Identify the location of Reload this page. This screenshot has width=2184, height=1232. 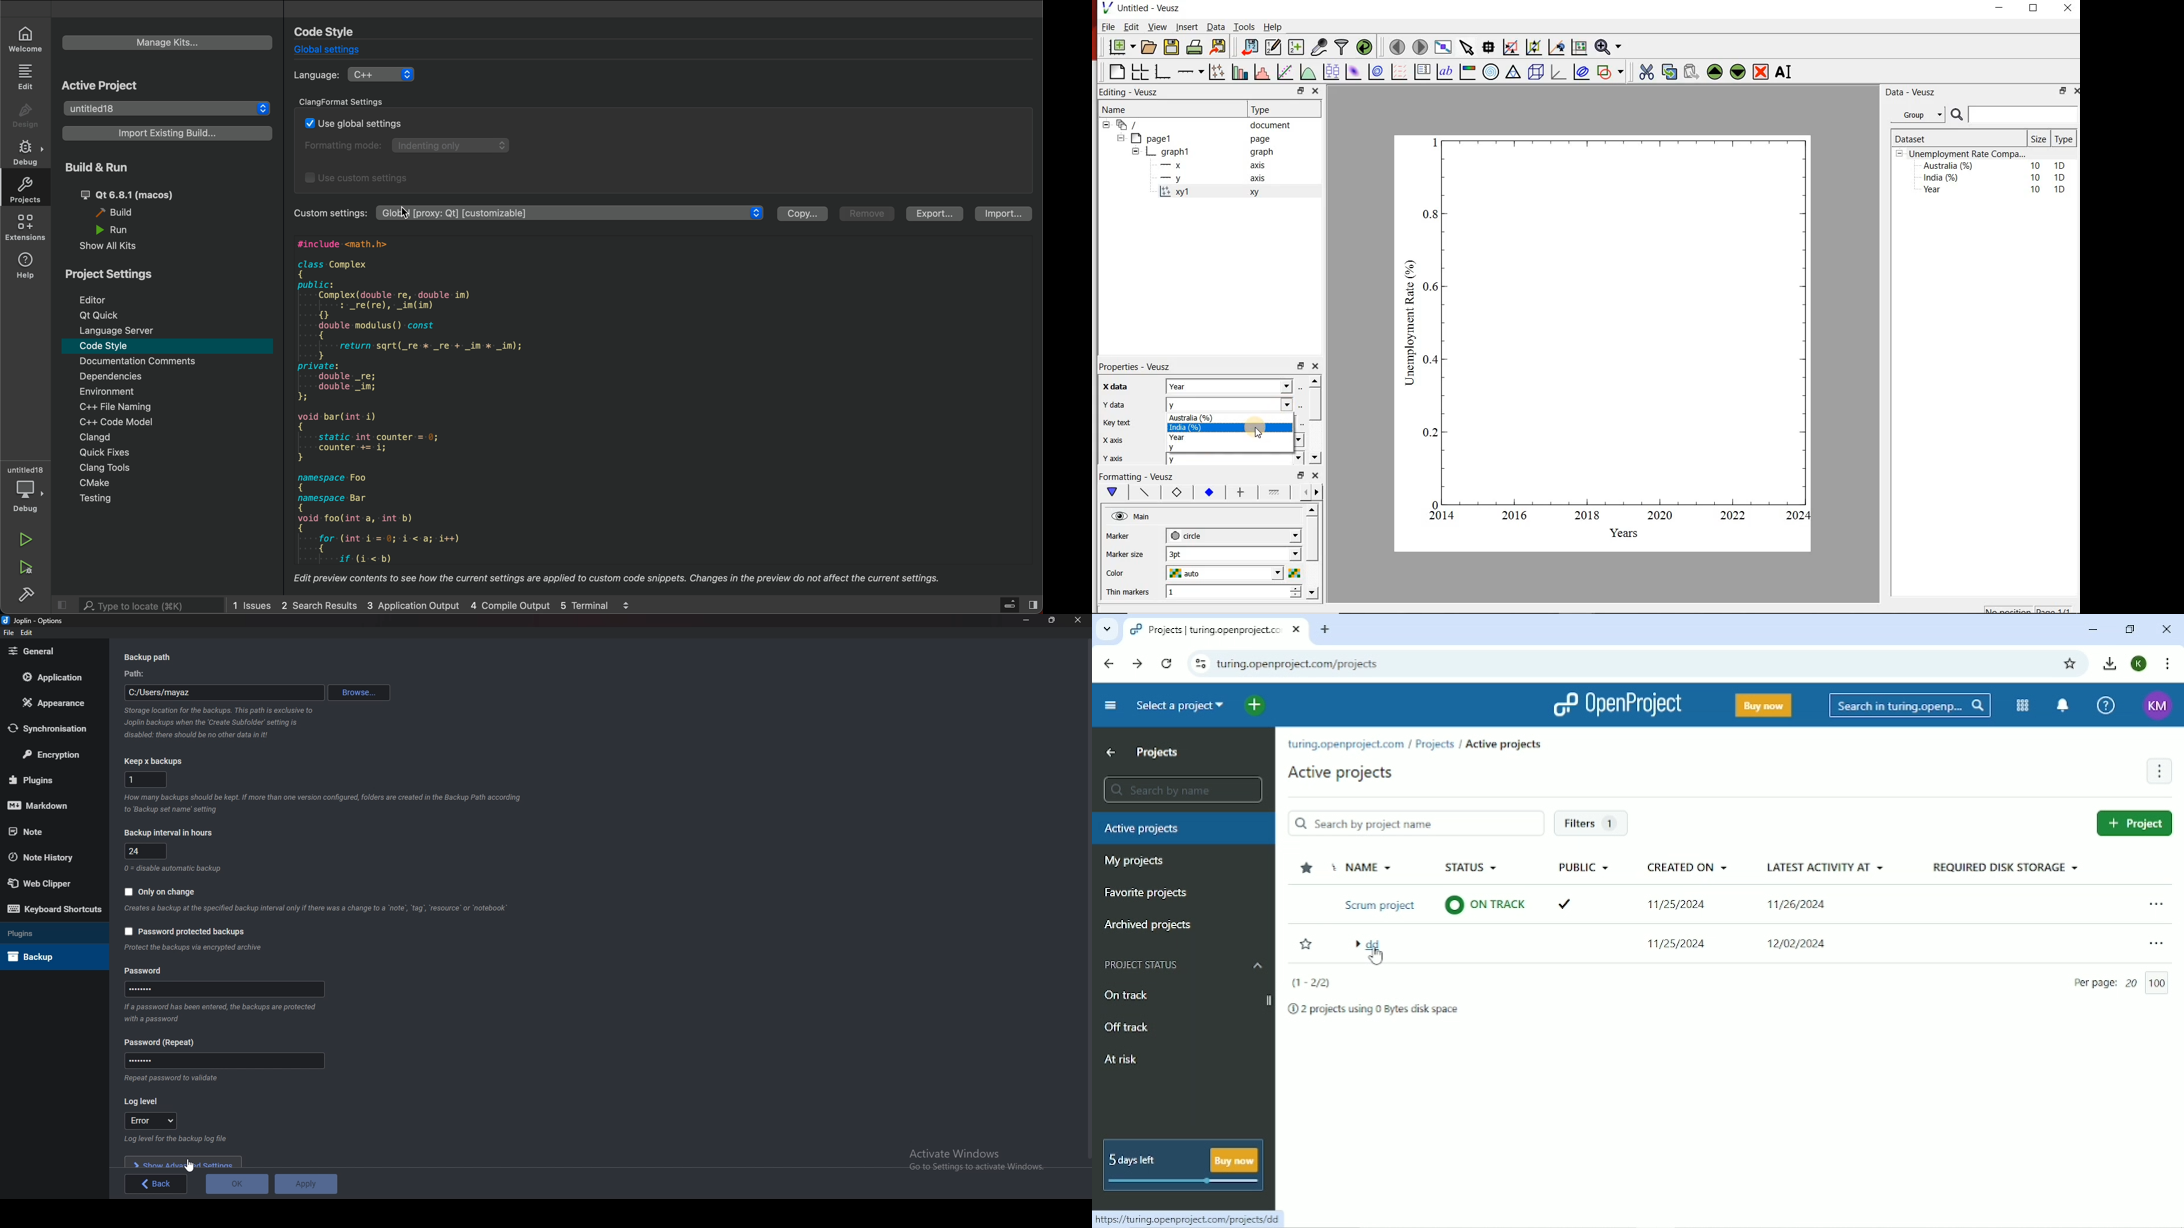
(1166, 664).